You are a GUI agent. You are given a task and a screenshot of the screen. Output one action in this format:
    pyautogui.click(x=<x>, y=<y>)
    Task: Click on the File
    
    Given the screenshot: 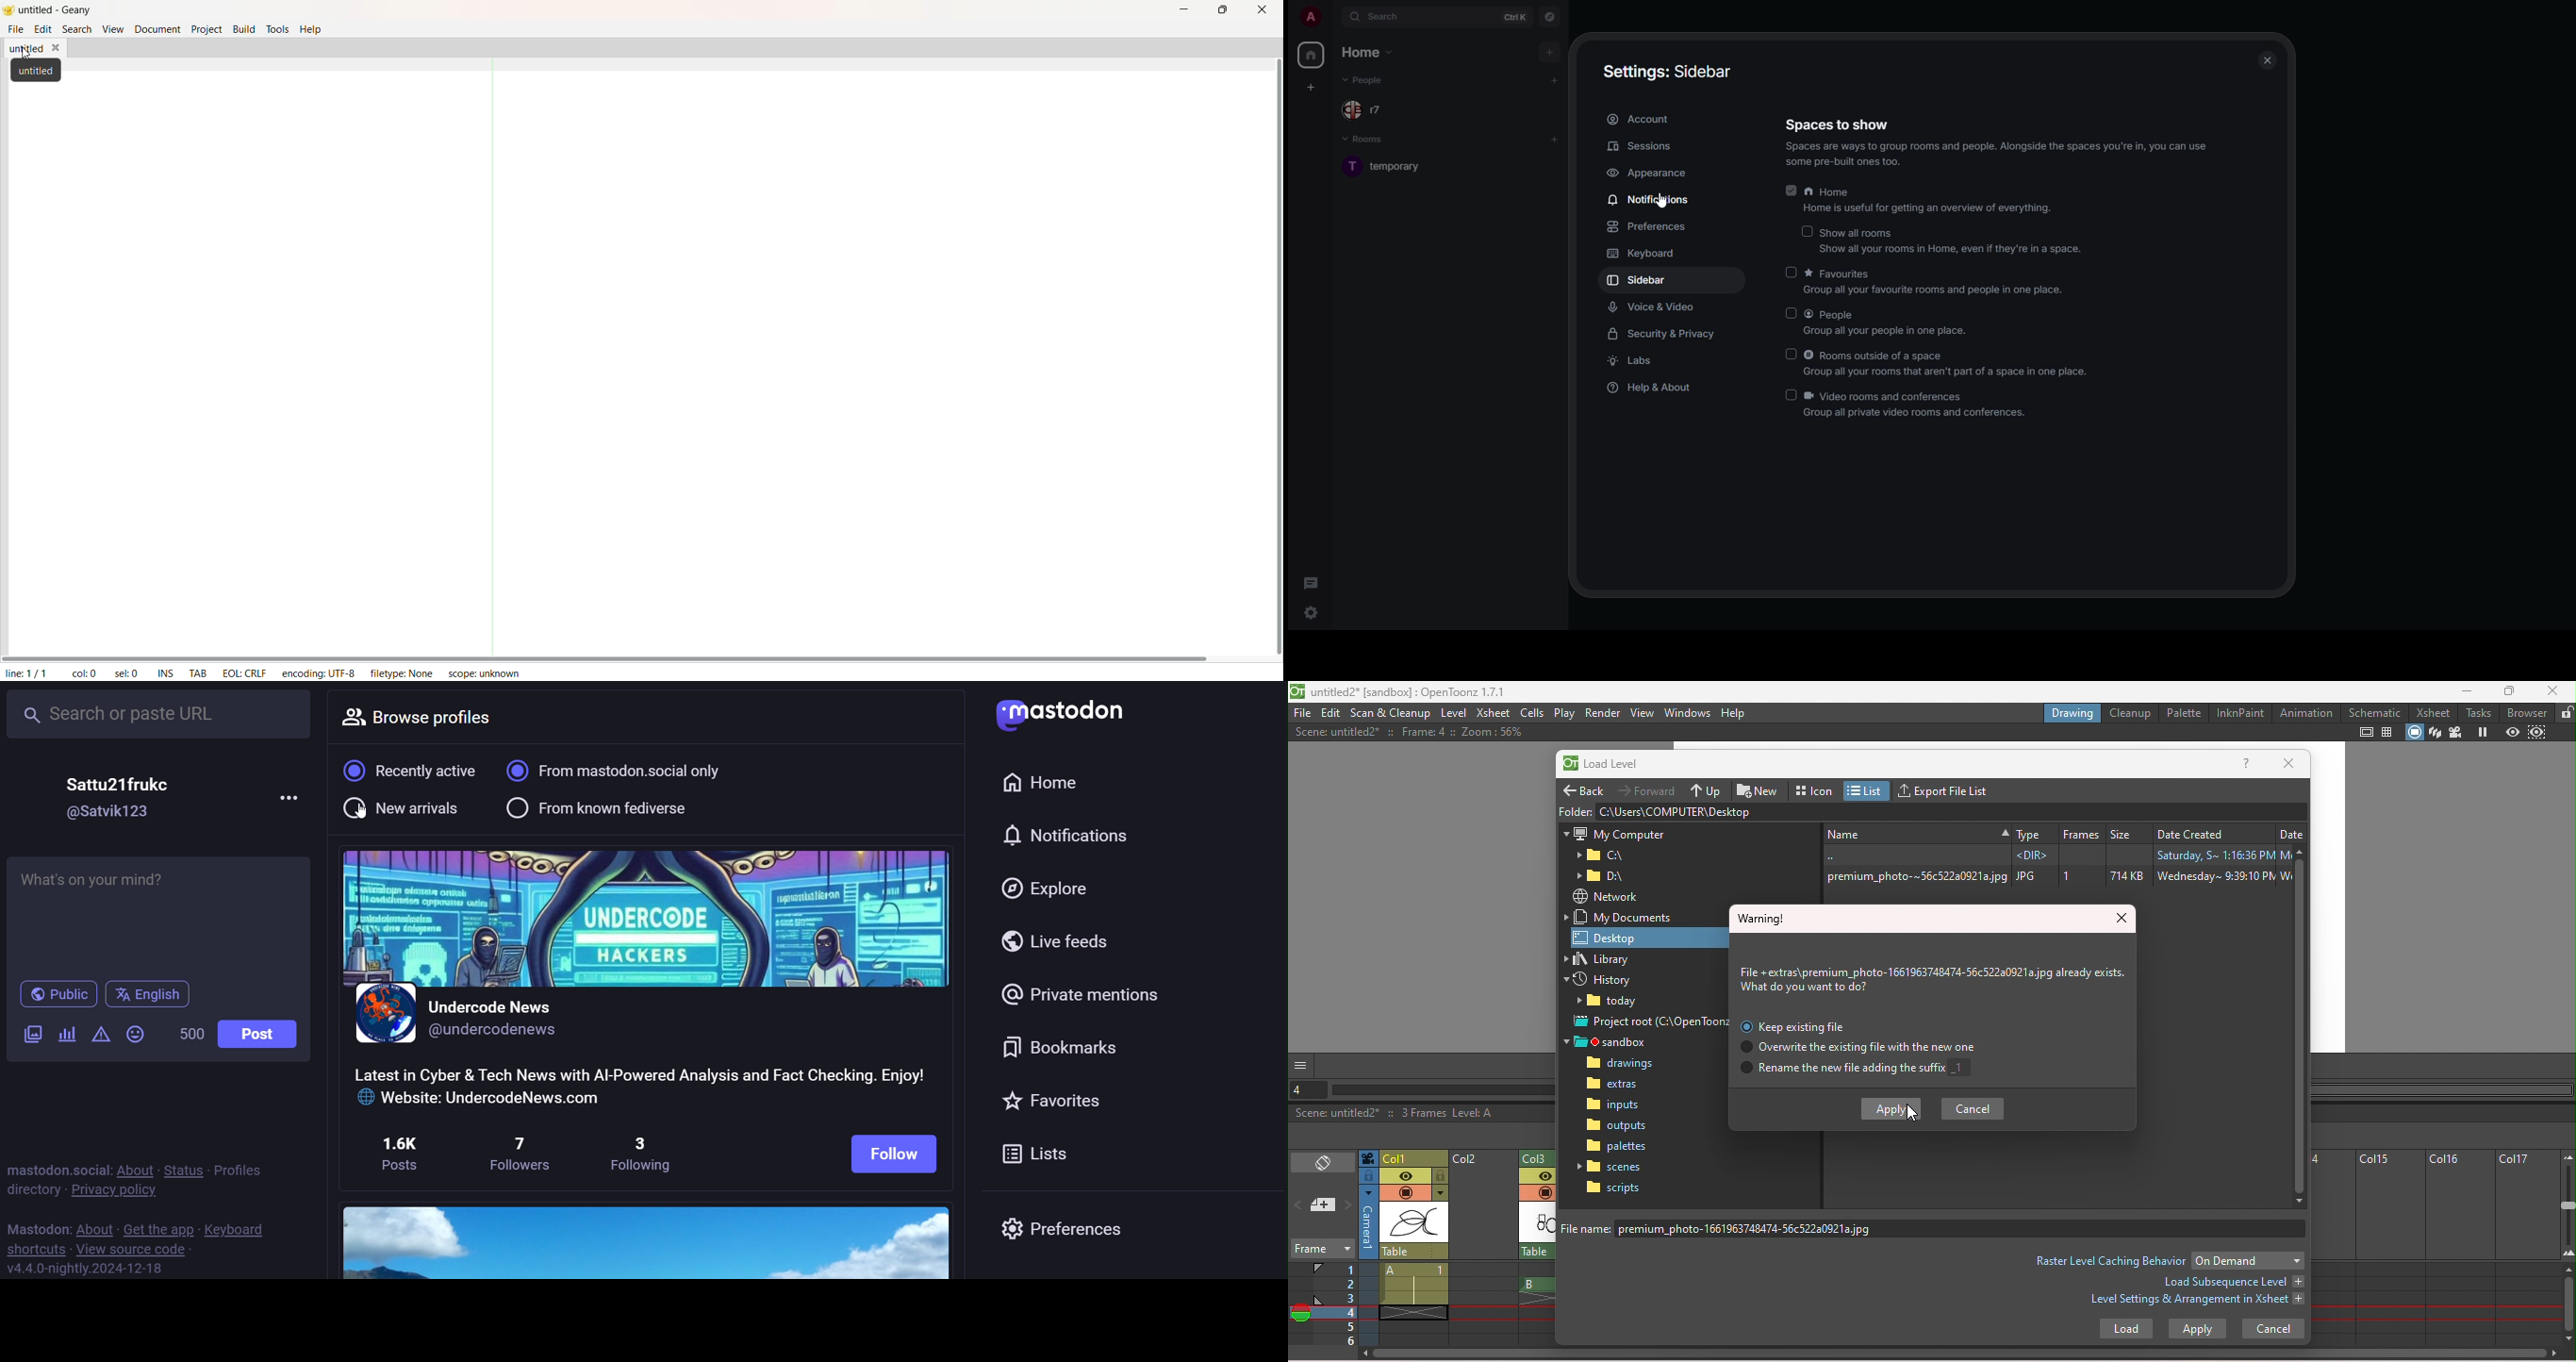 What is the action you would take?
    pyautogui.click(x=17, y=31)
    